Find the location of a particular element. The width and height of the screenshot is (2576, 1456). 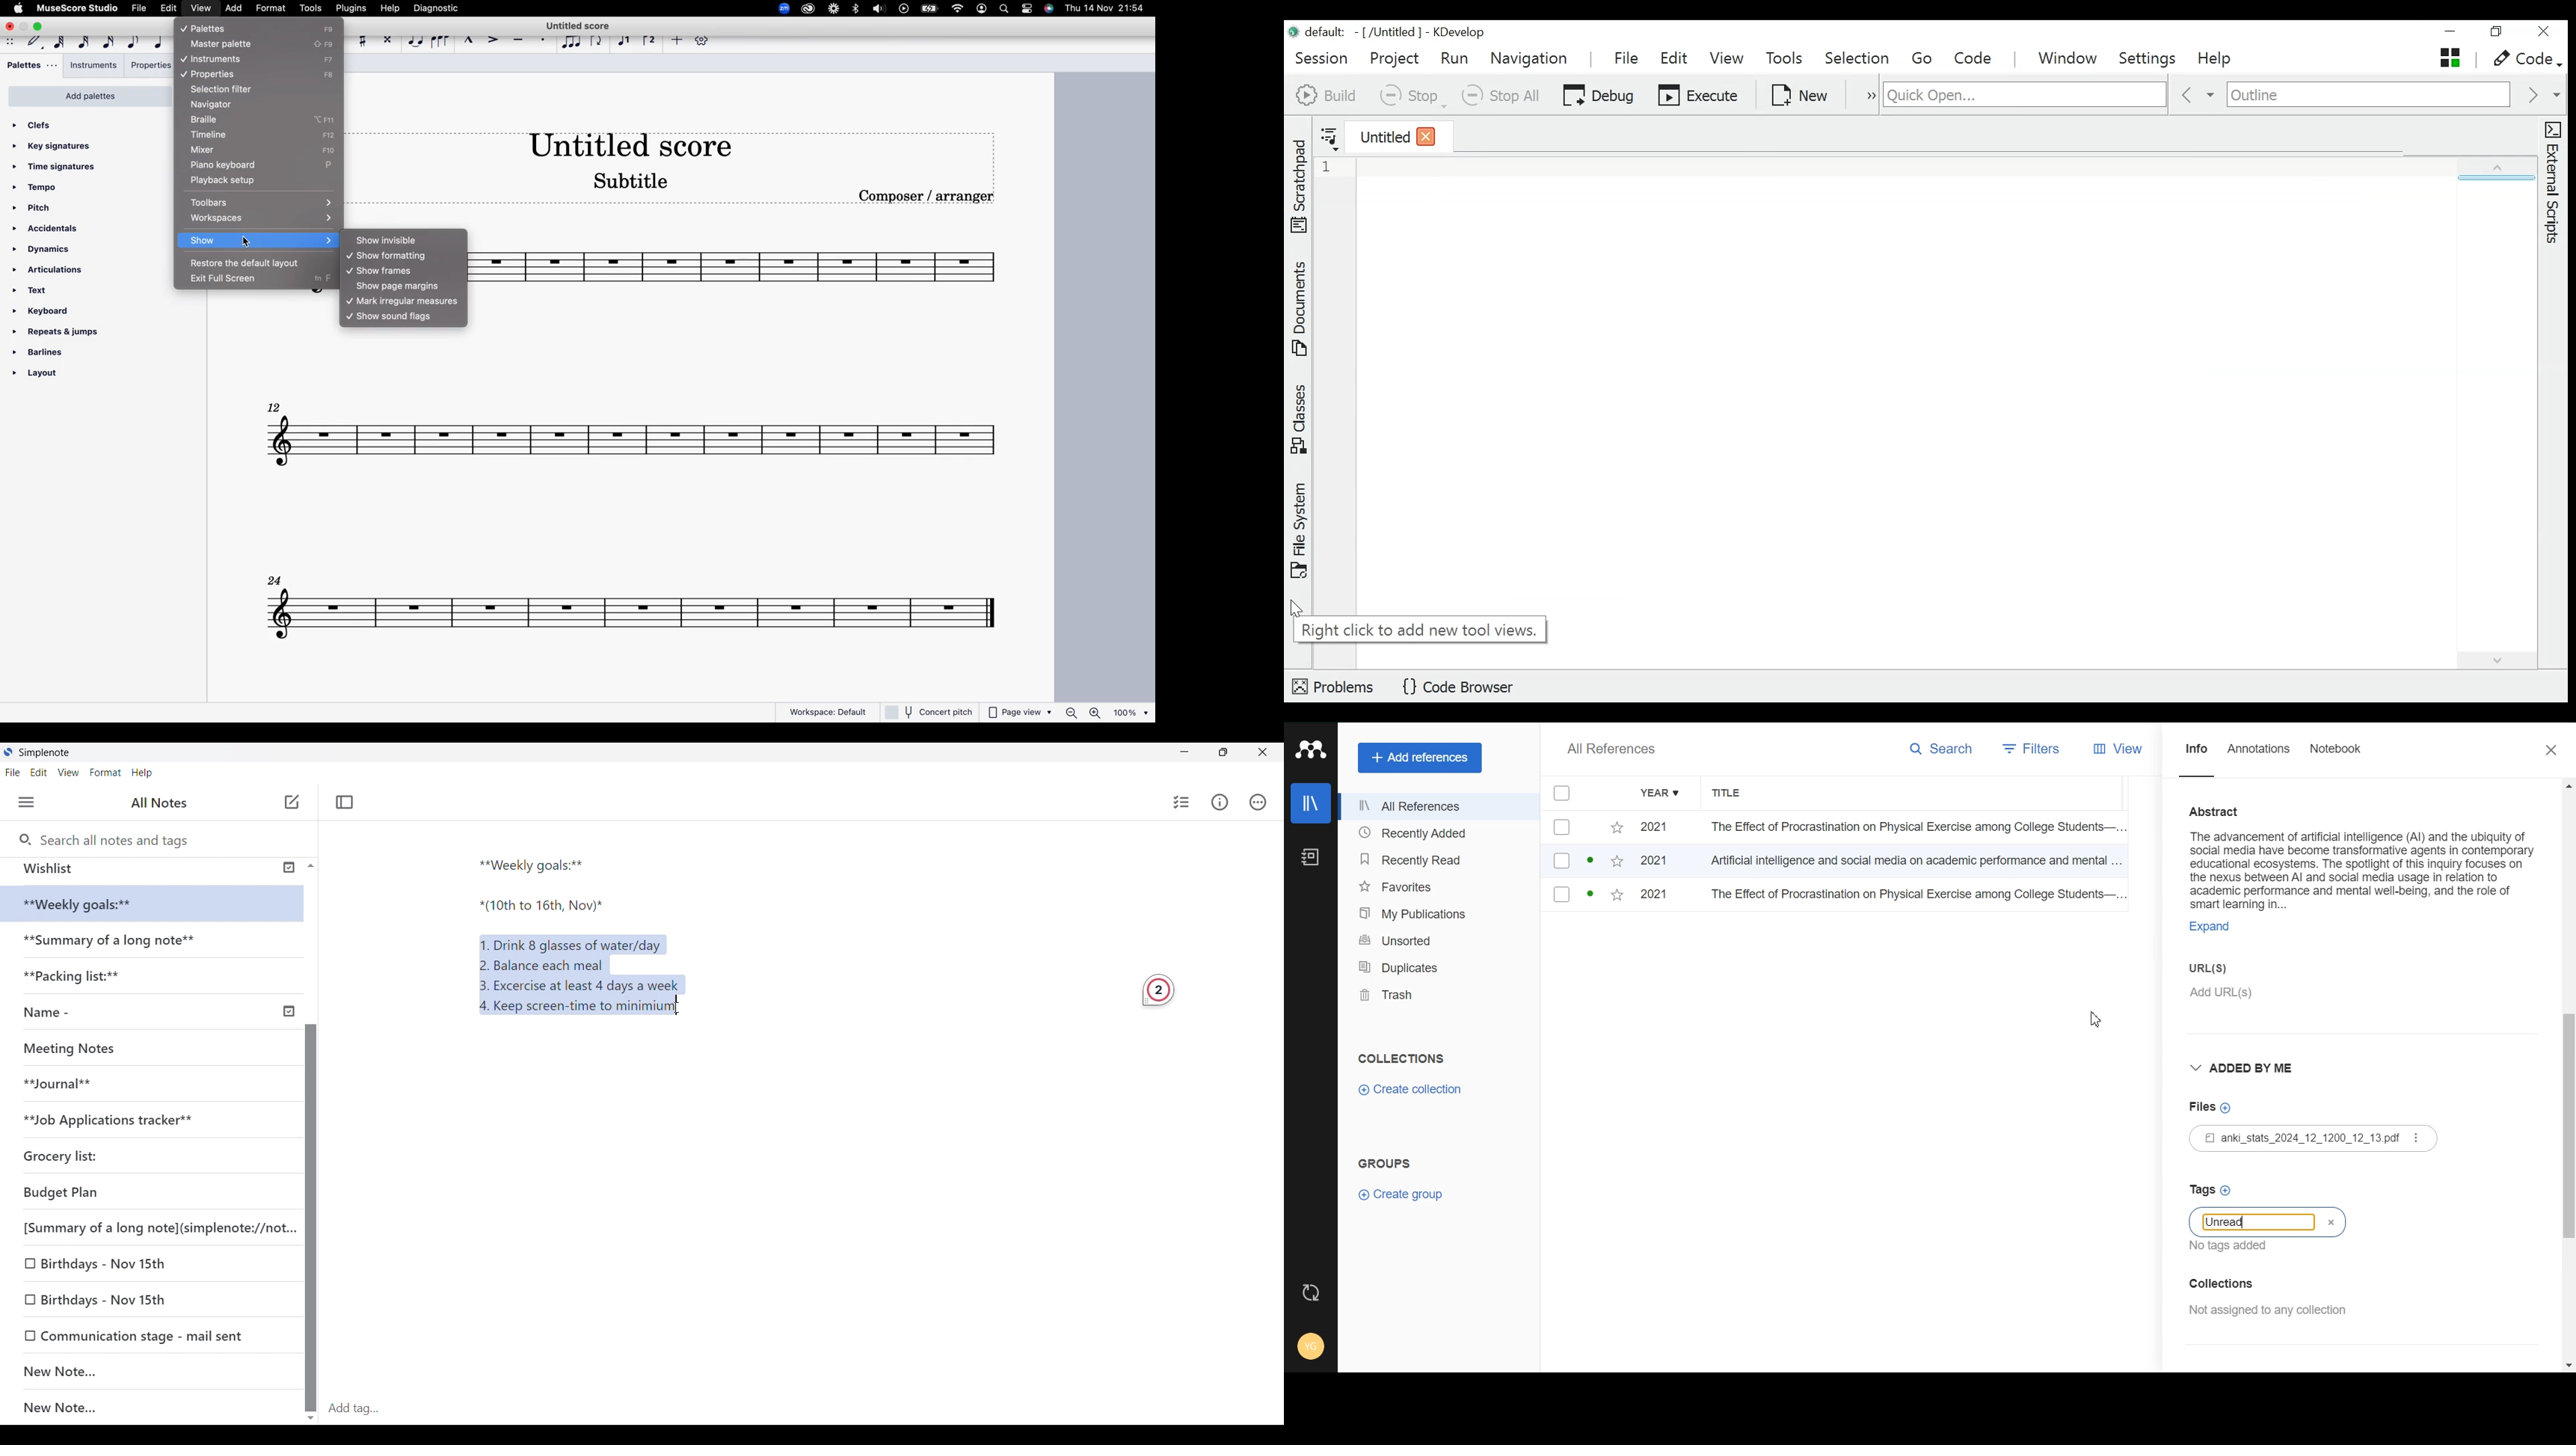

voice 2 is located at coordinates (649, 41).